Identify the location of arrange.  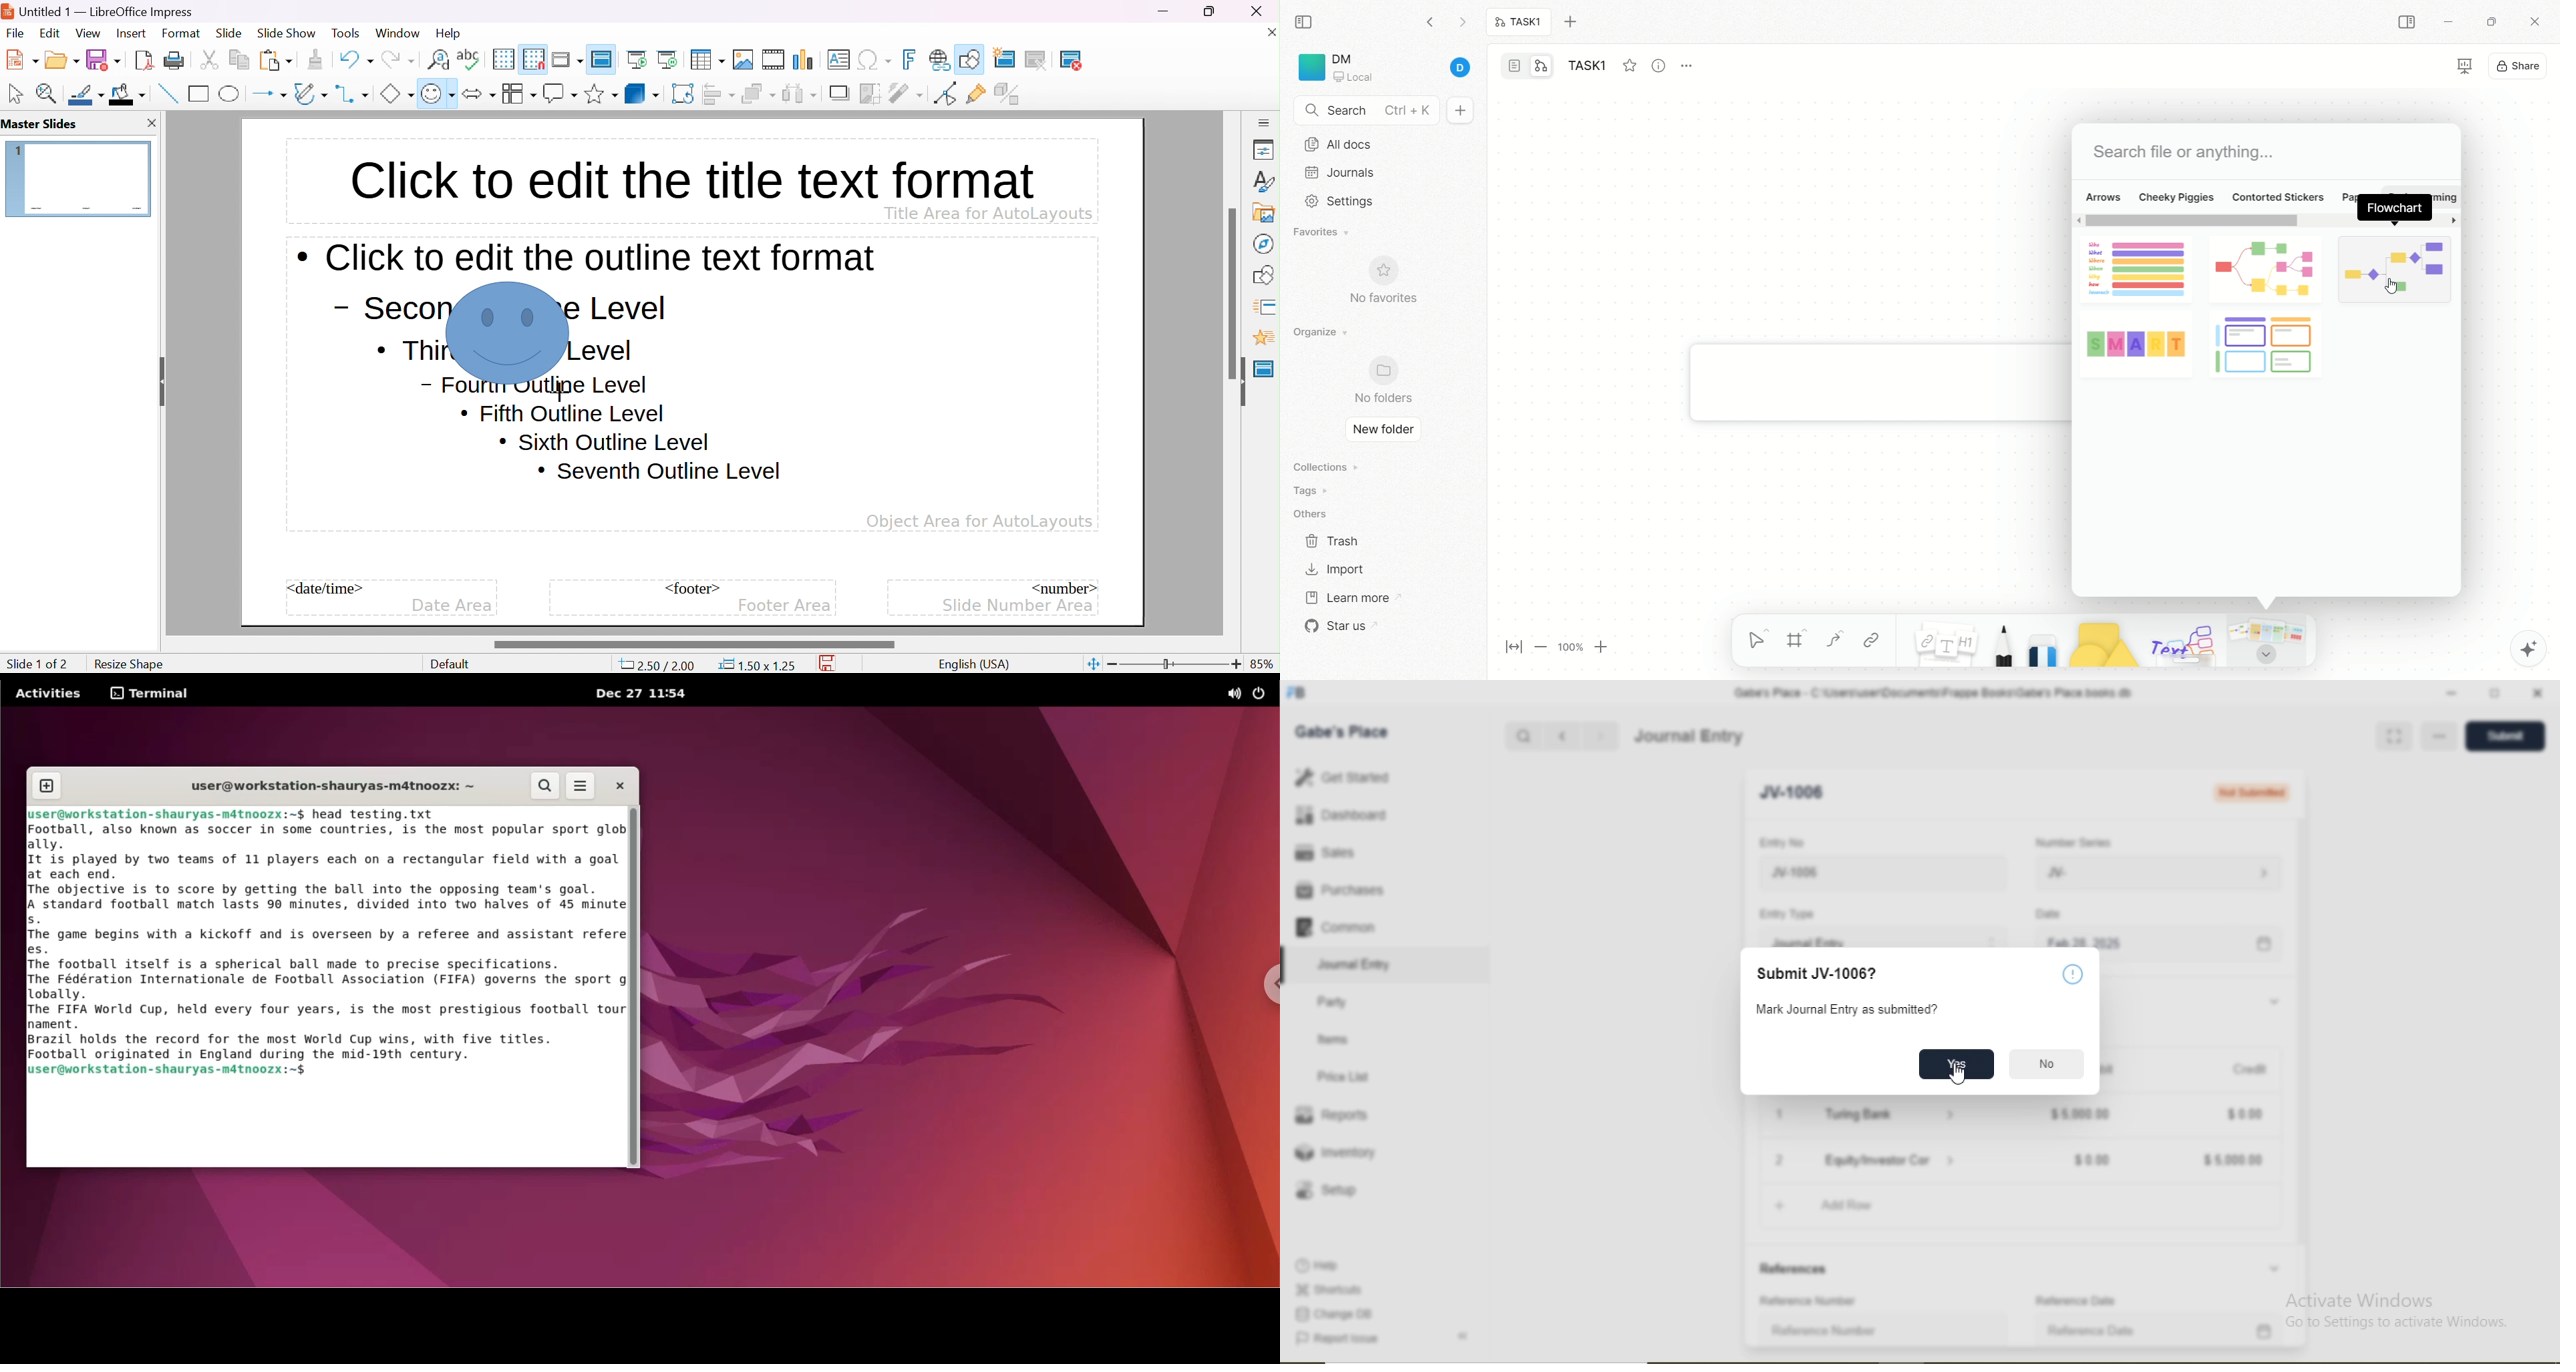
(758, 94).